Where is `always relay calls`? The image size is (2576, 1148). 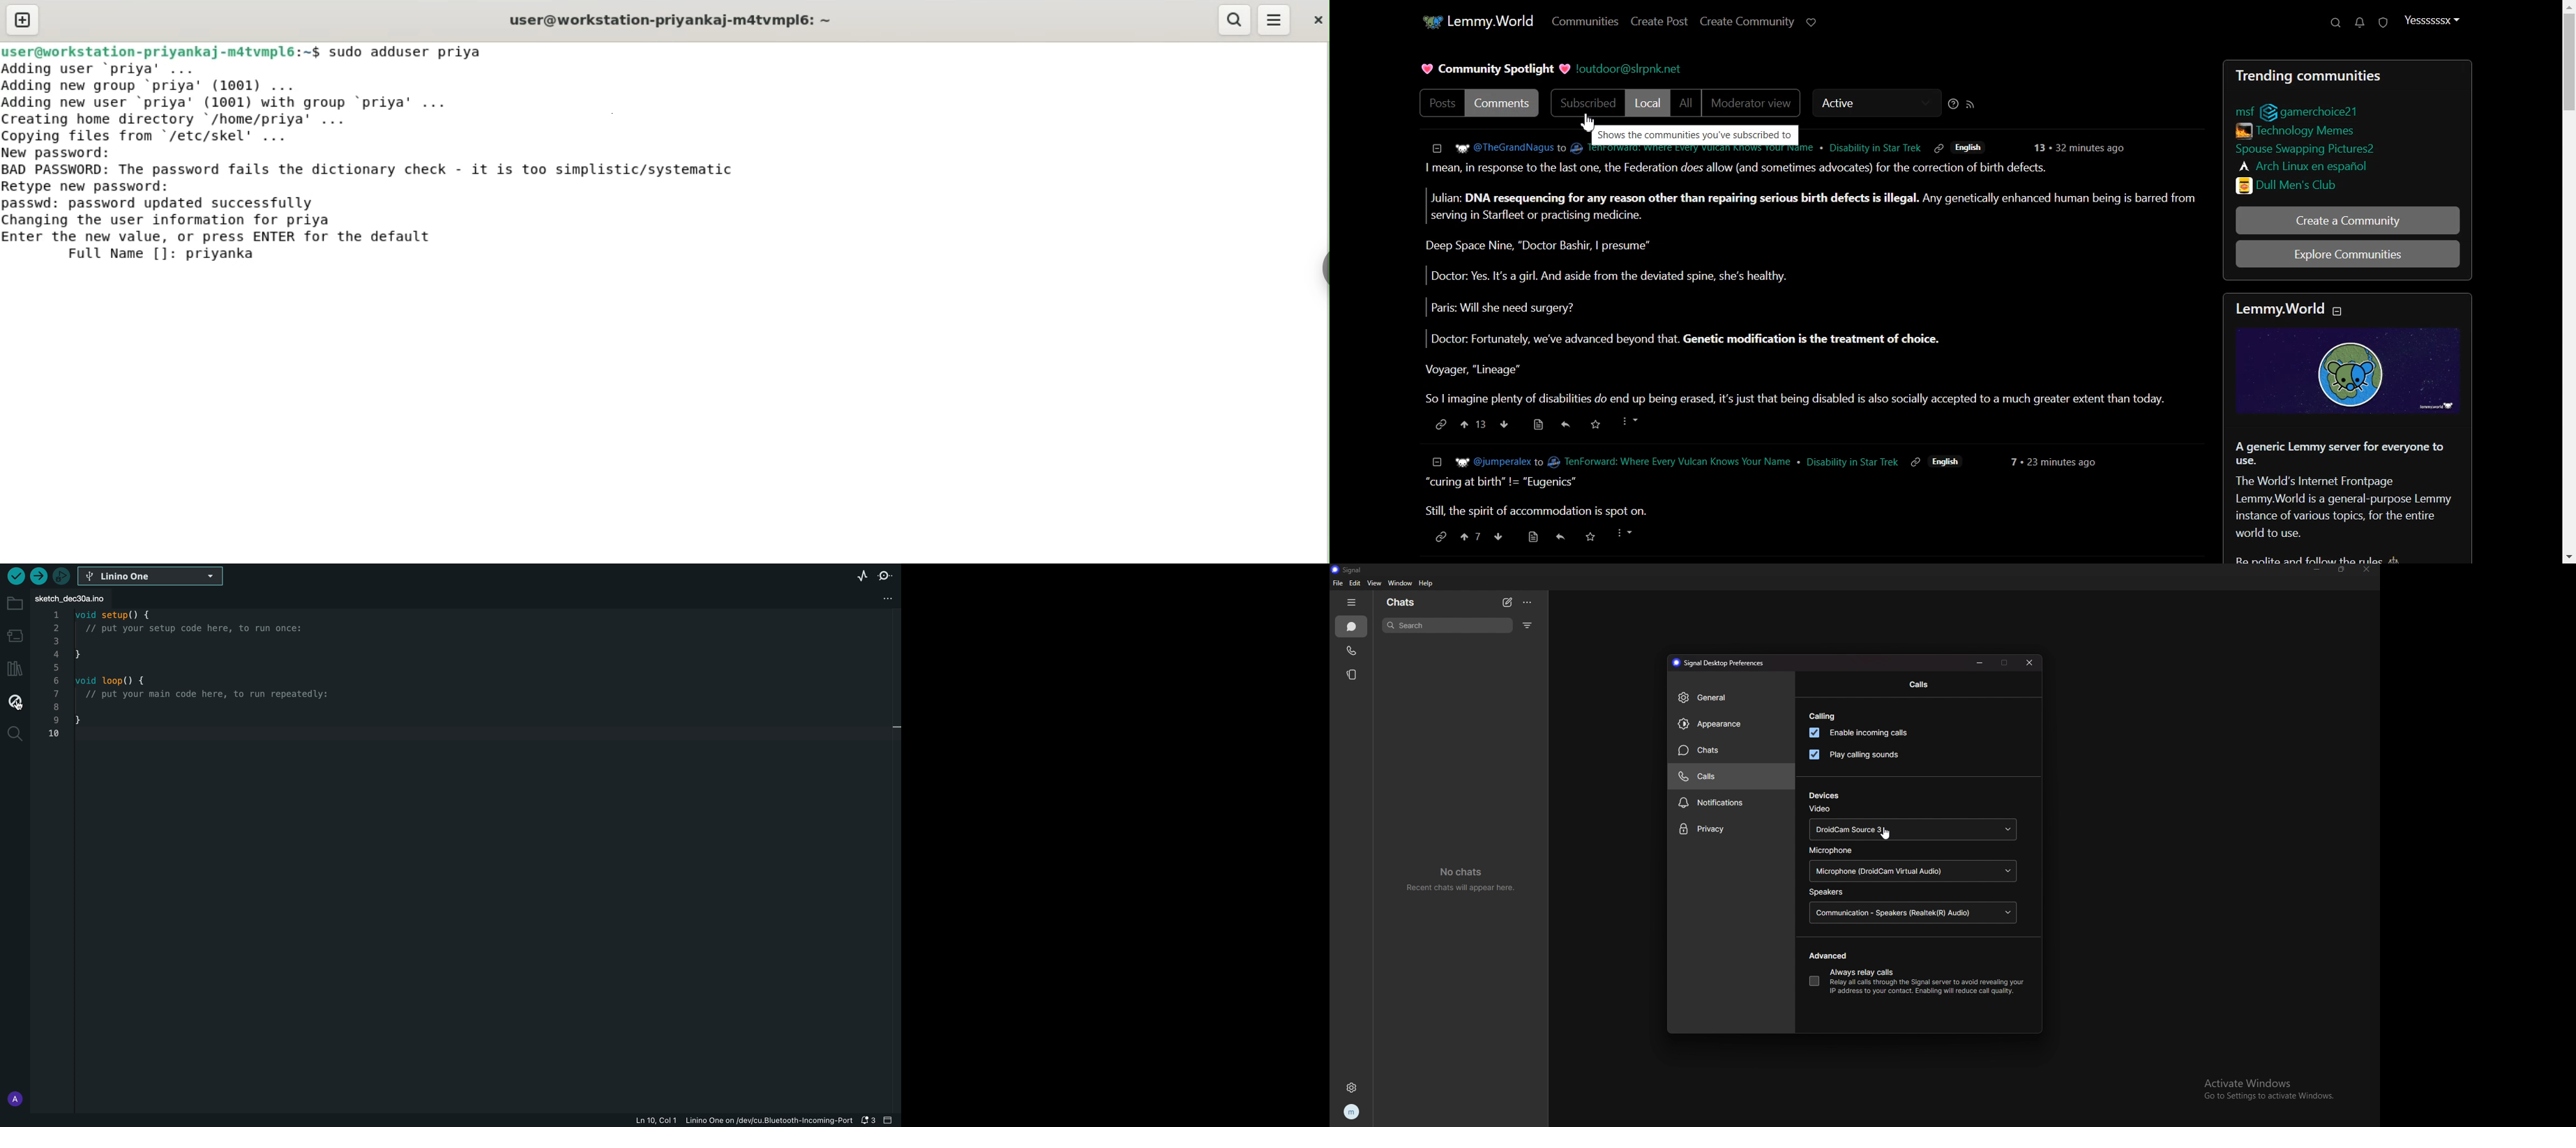 always relay calls is located at coordinates (1814, 981).